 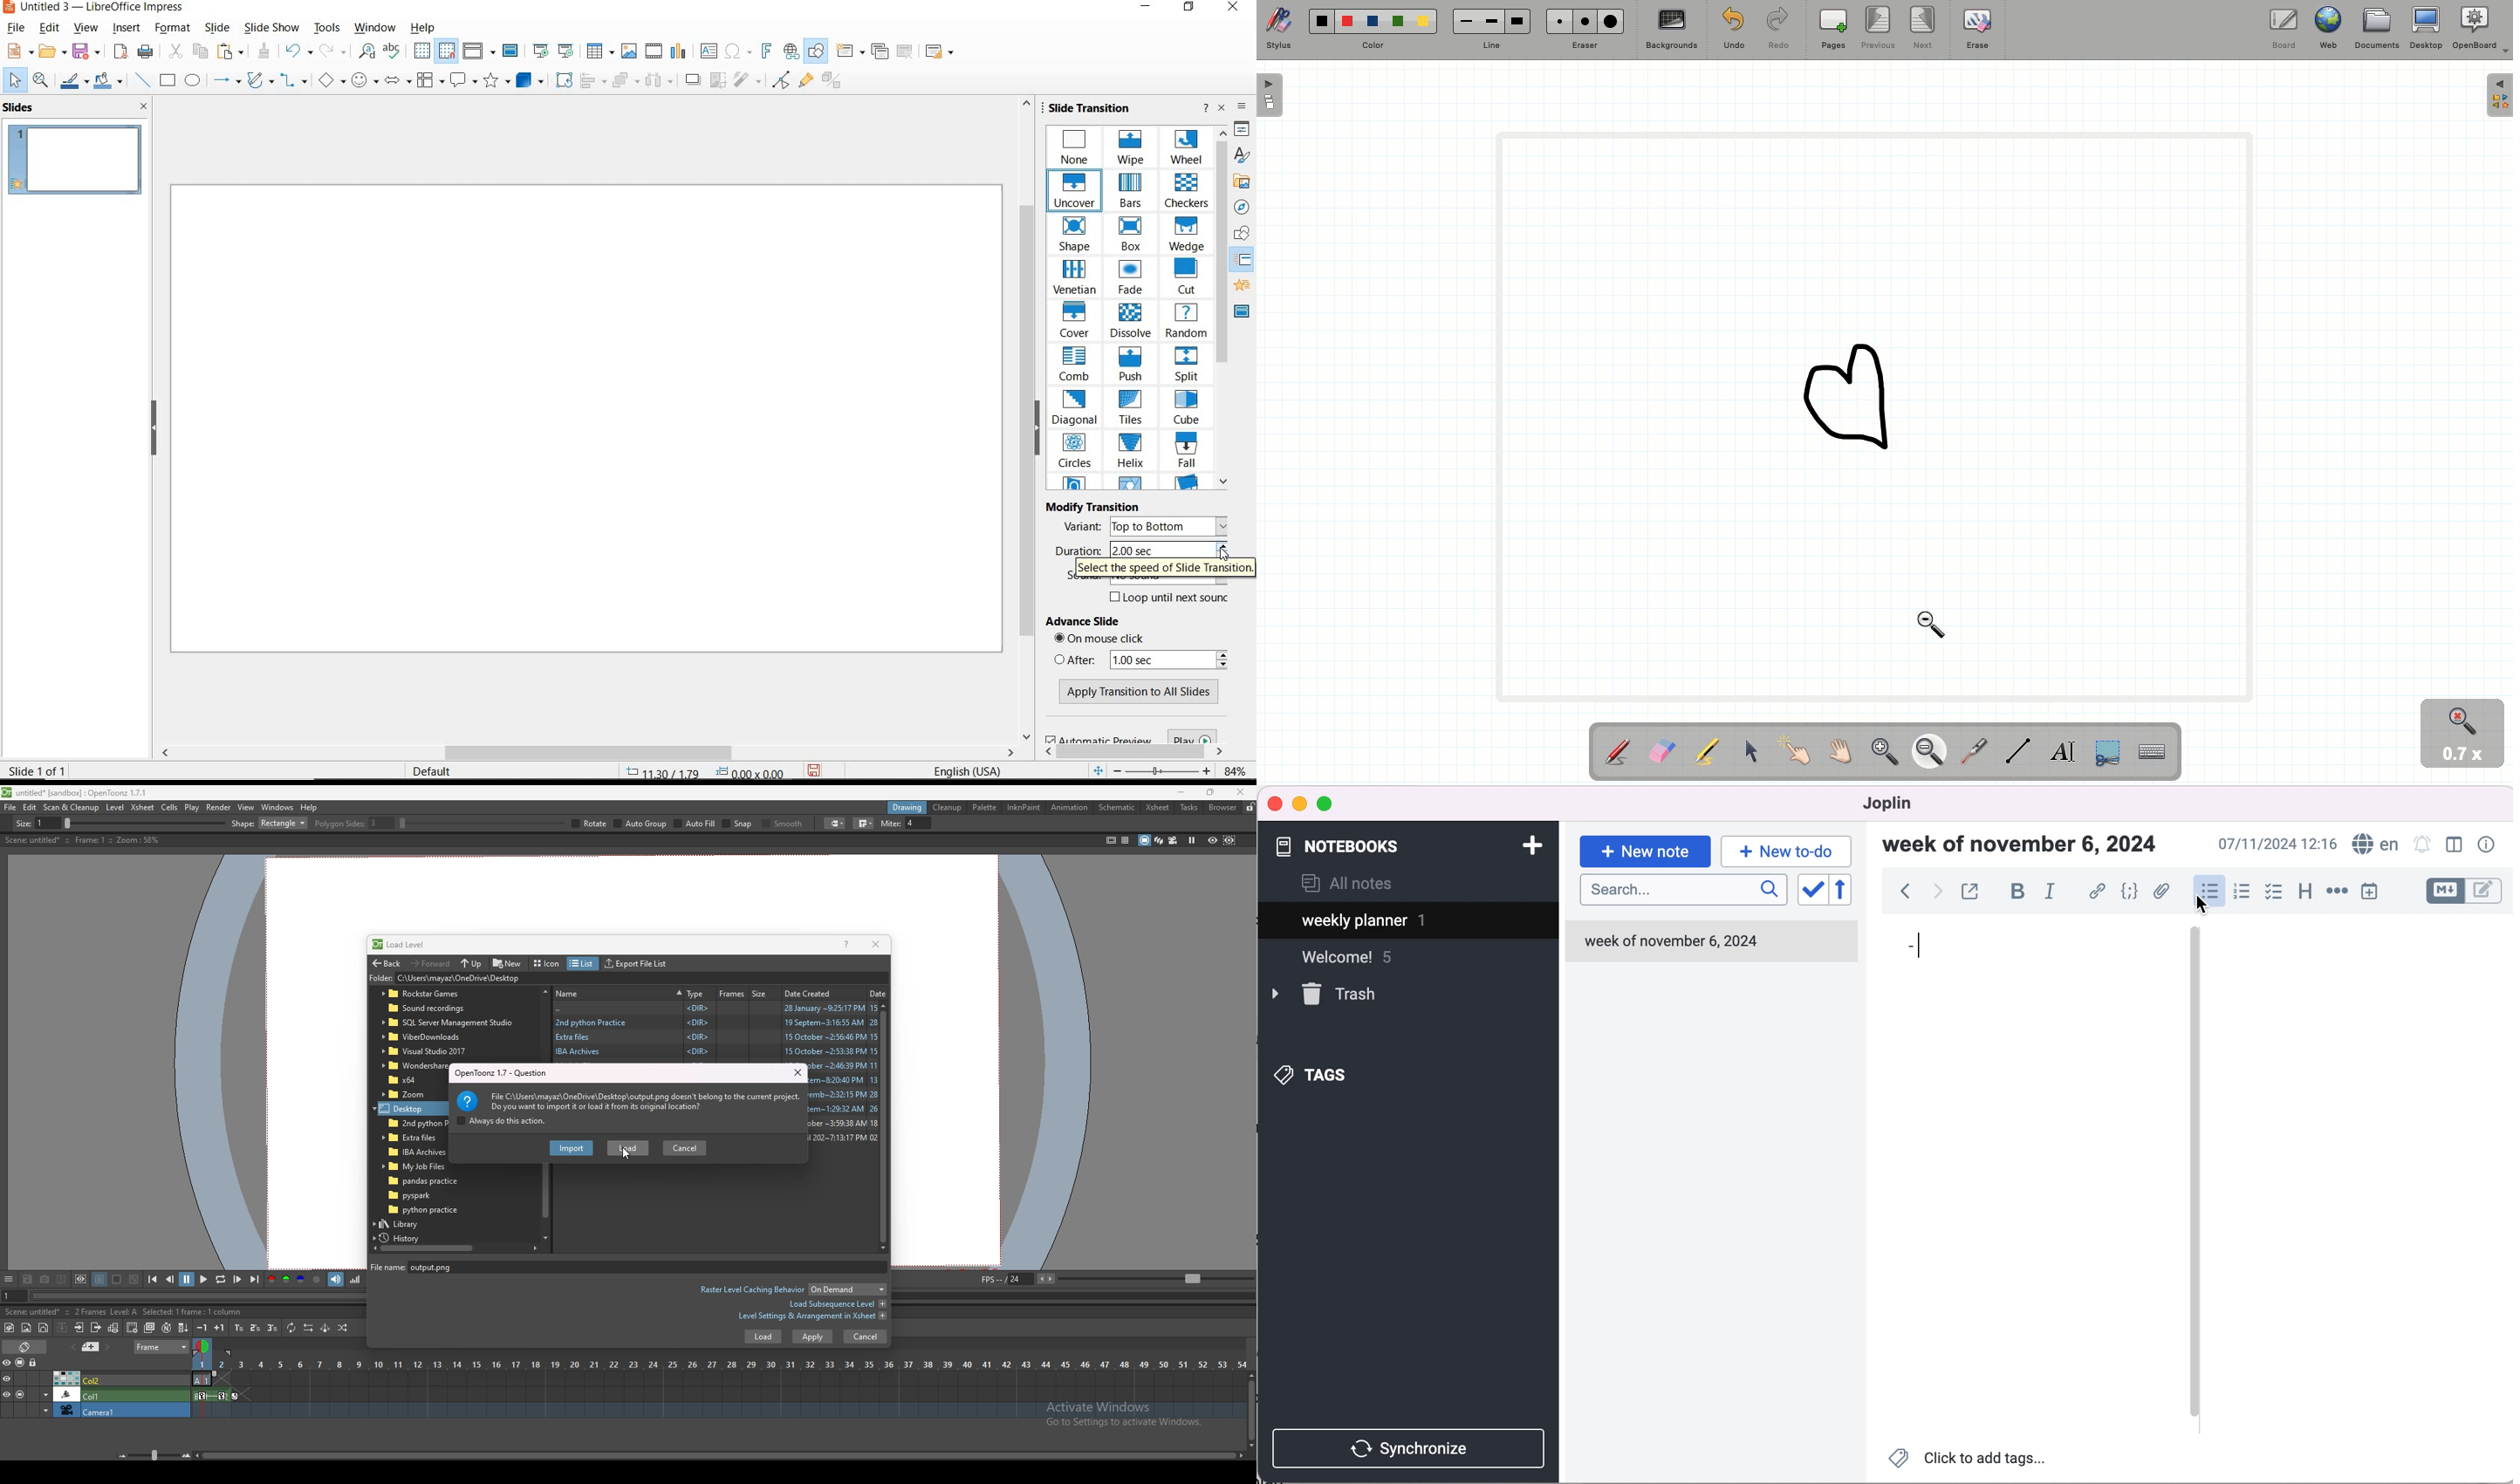 What do you see at coordinates (1276, 803) in the screenshot?
I see `close` at bounding box center [1276, 803].